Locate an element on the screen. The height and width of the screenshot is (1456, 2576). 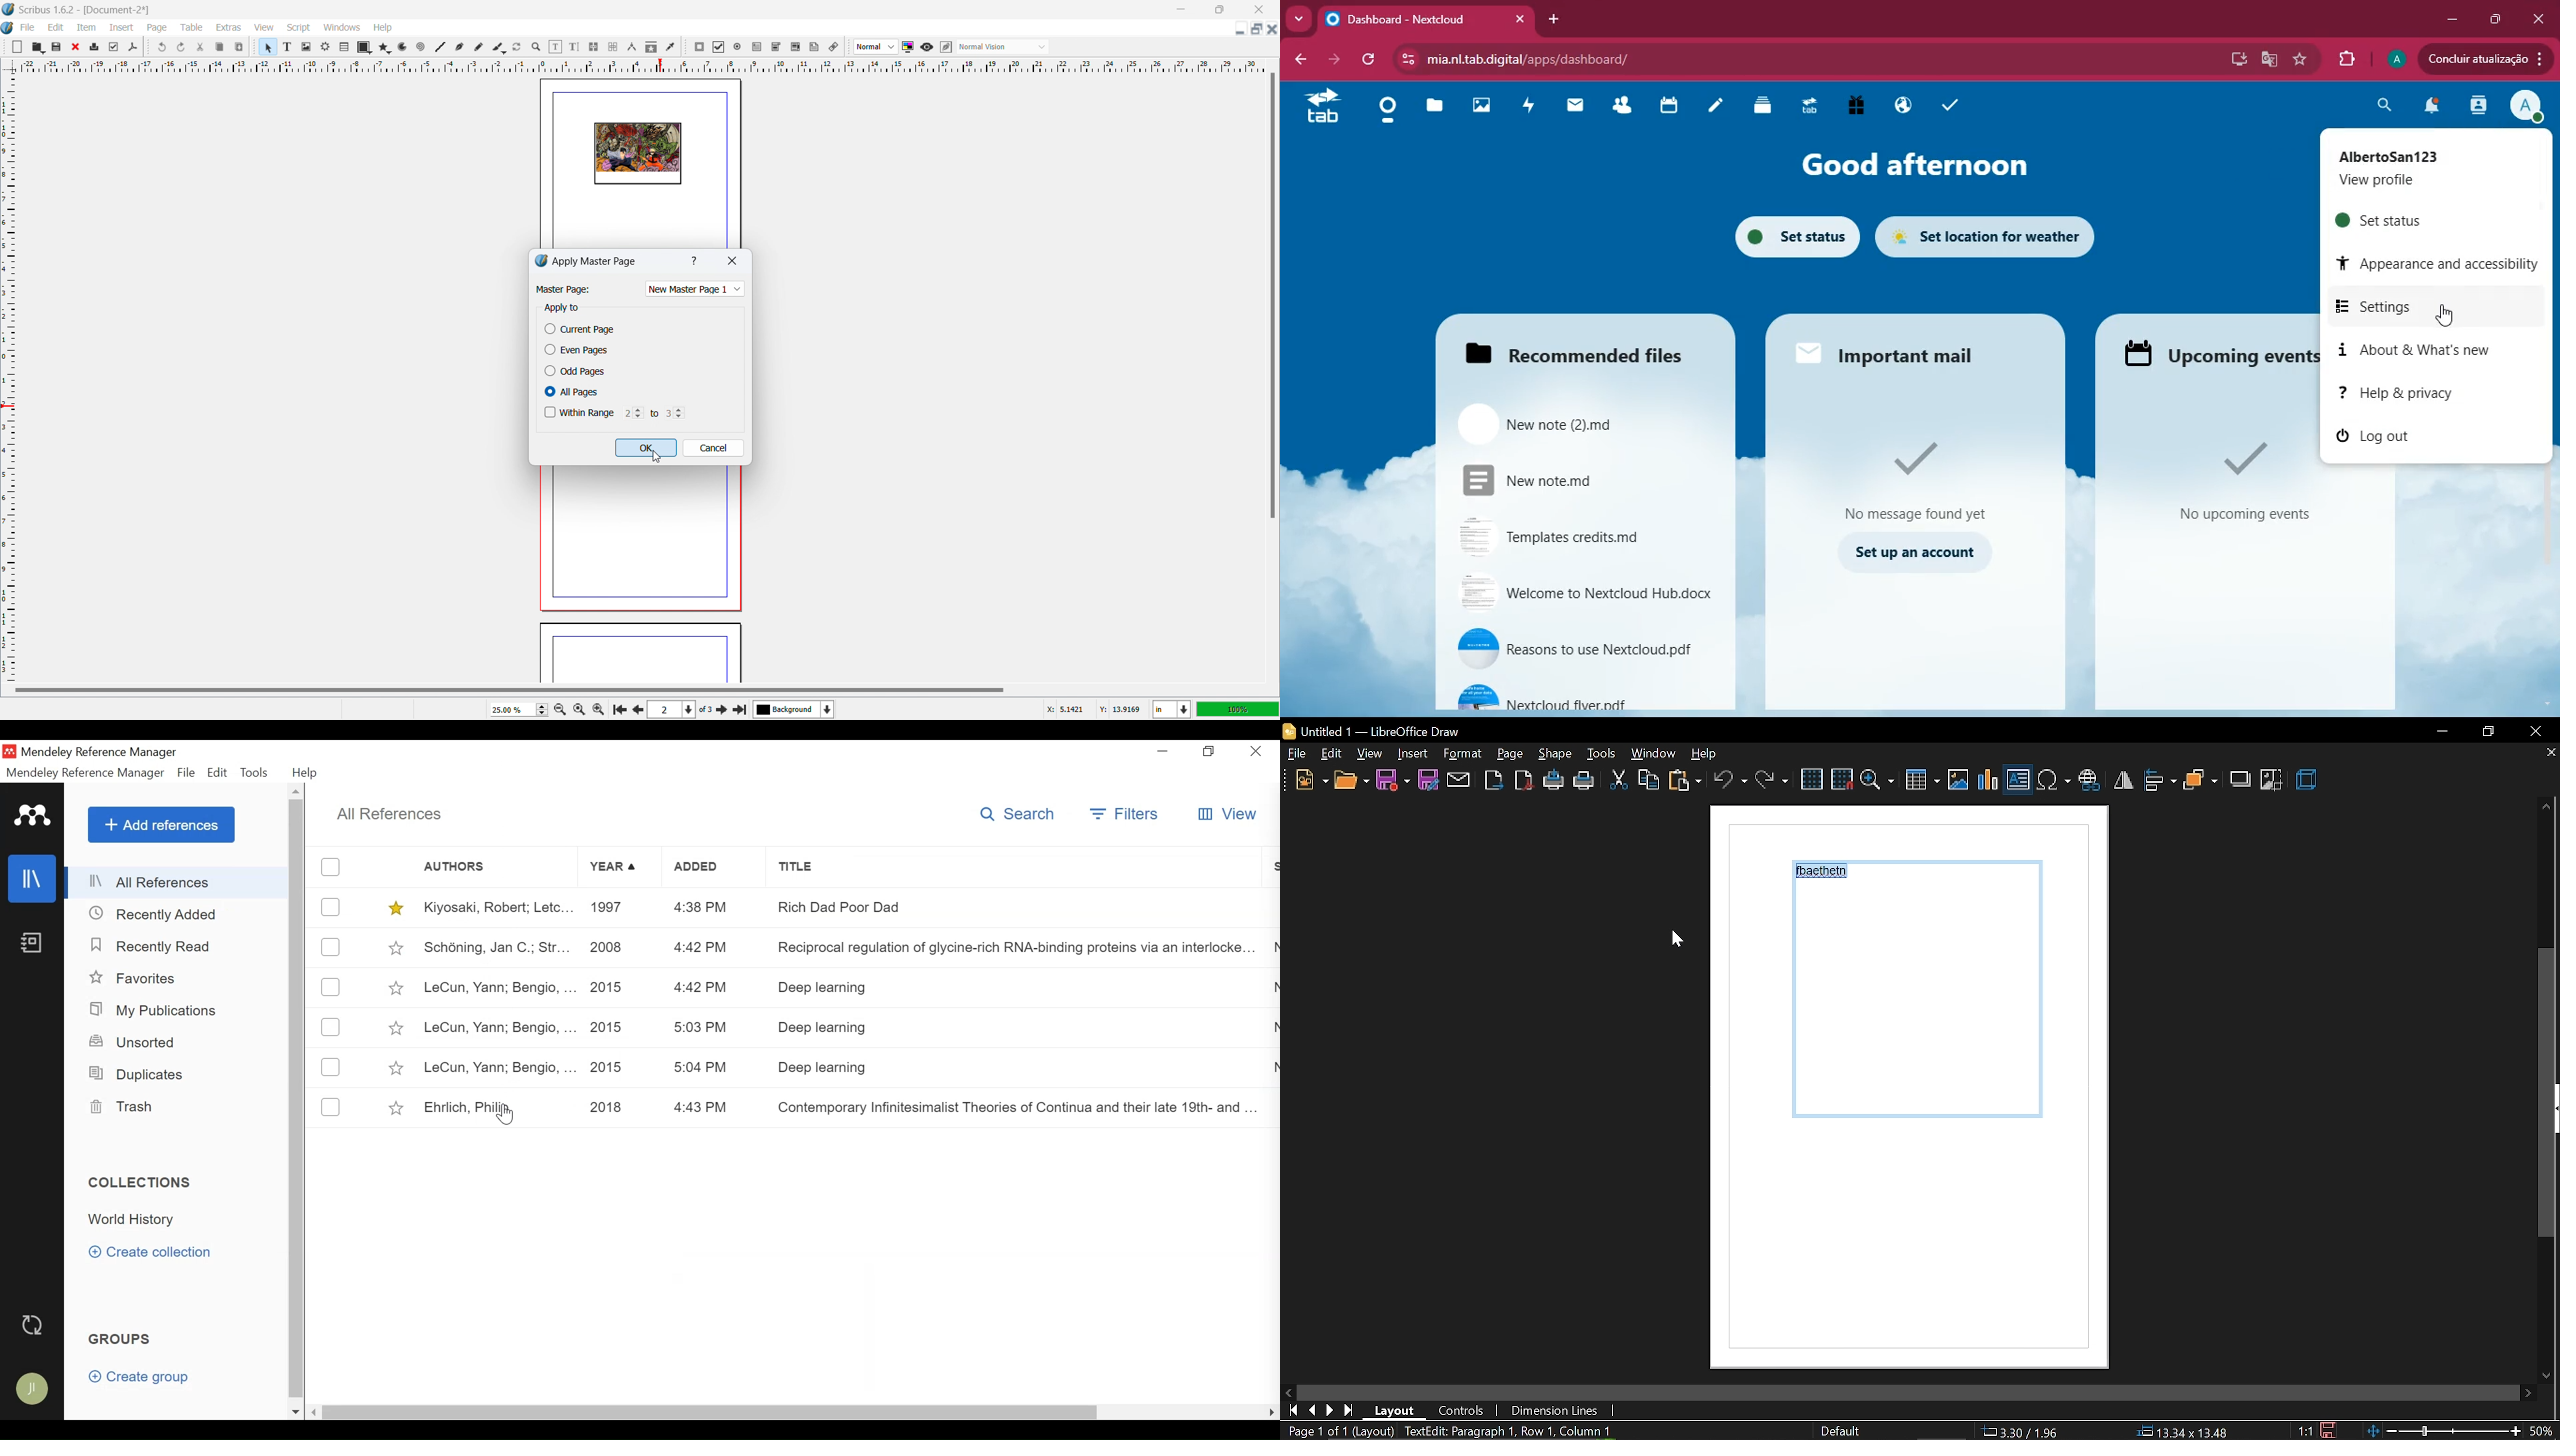
new is located at coordinates (1310, 780).